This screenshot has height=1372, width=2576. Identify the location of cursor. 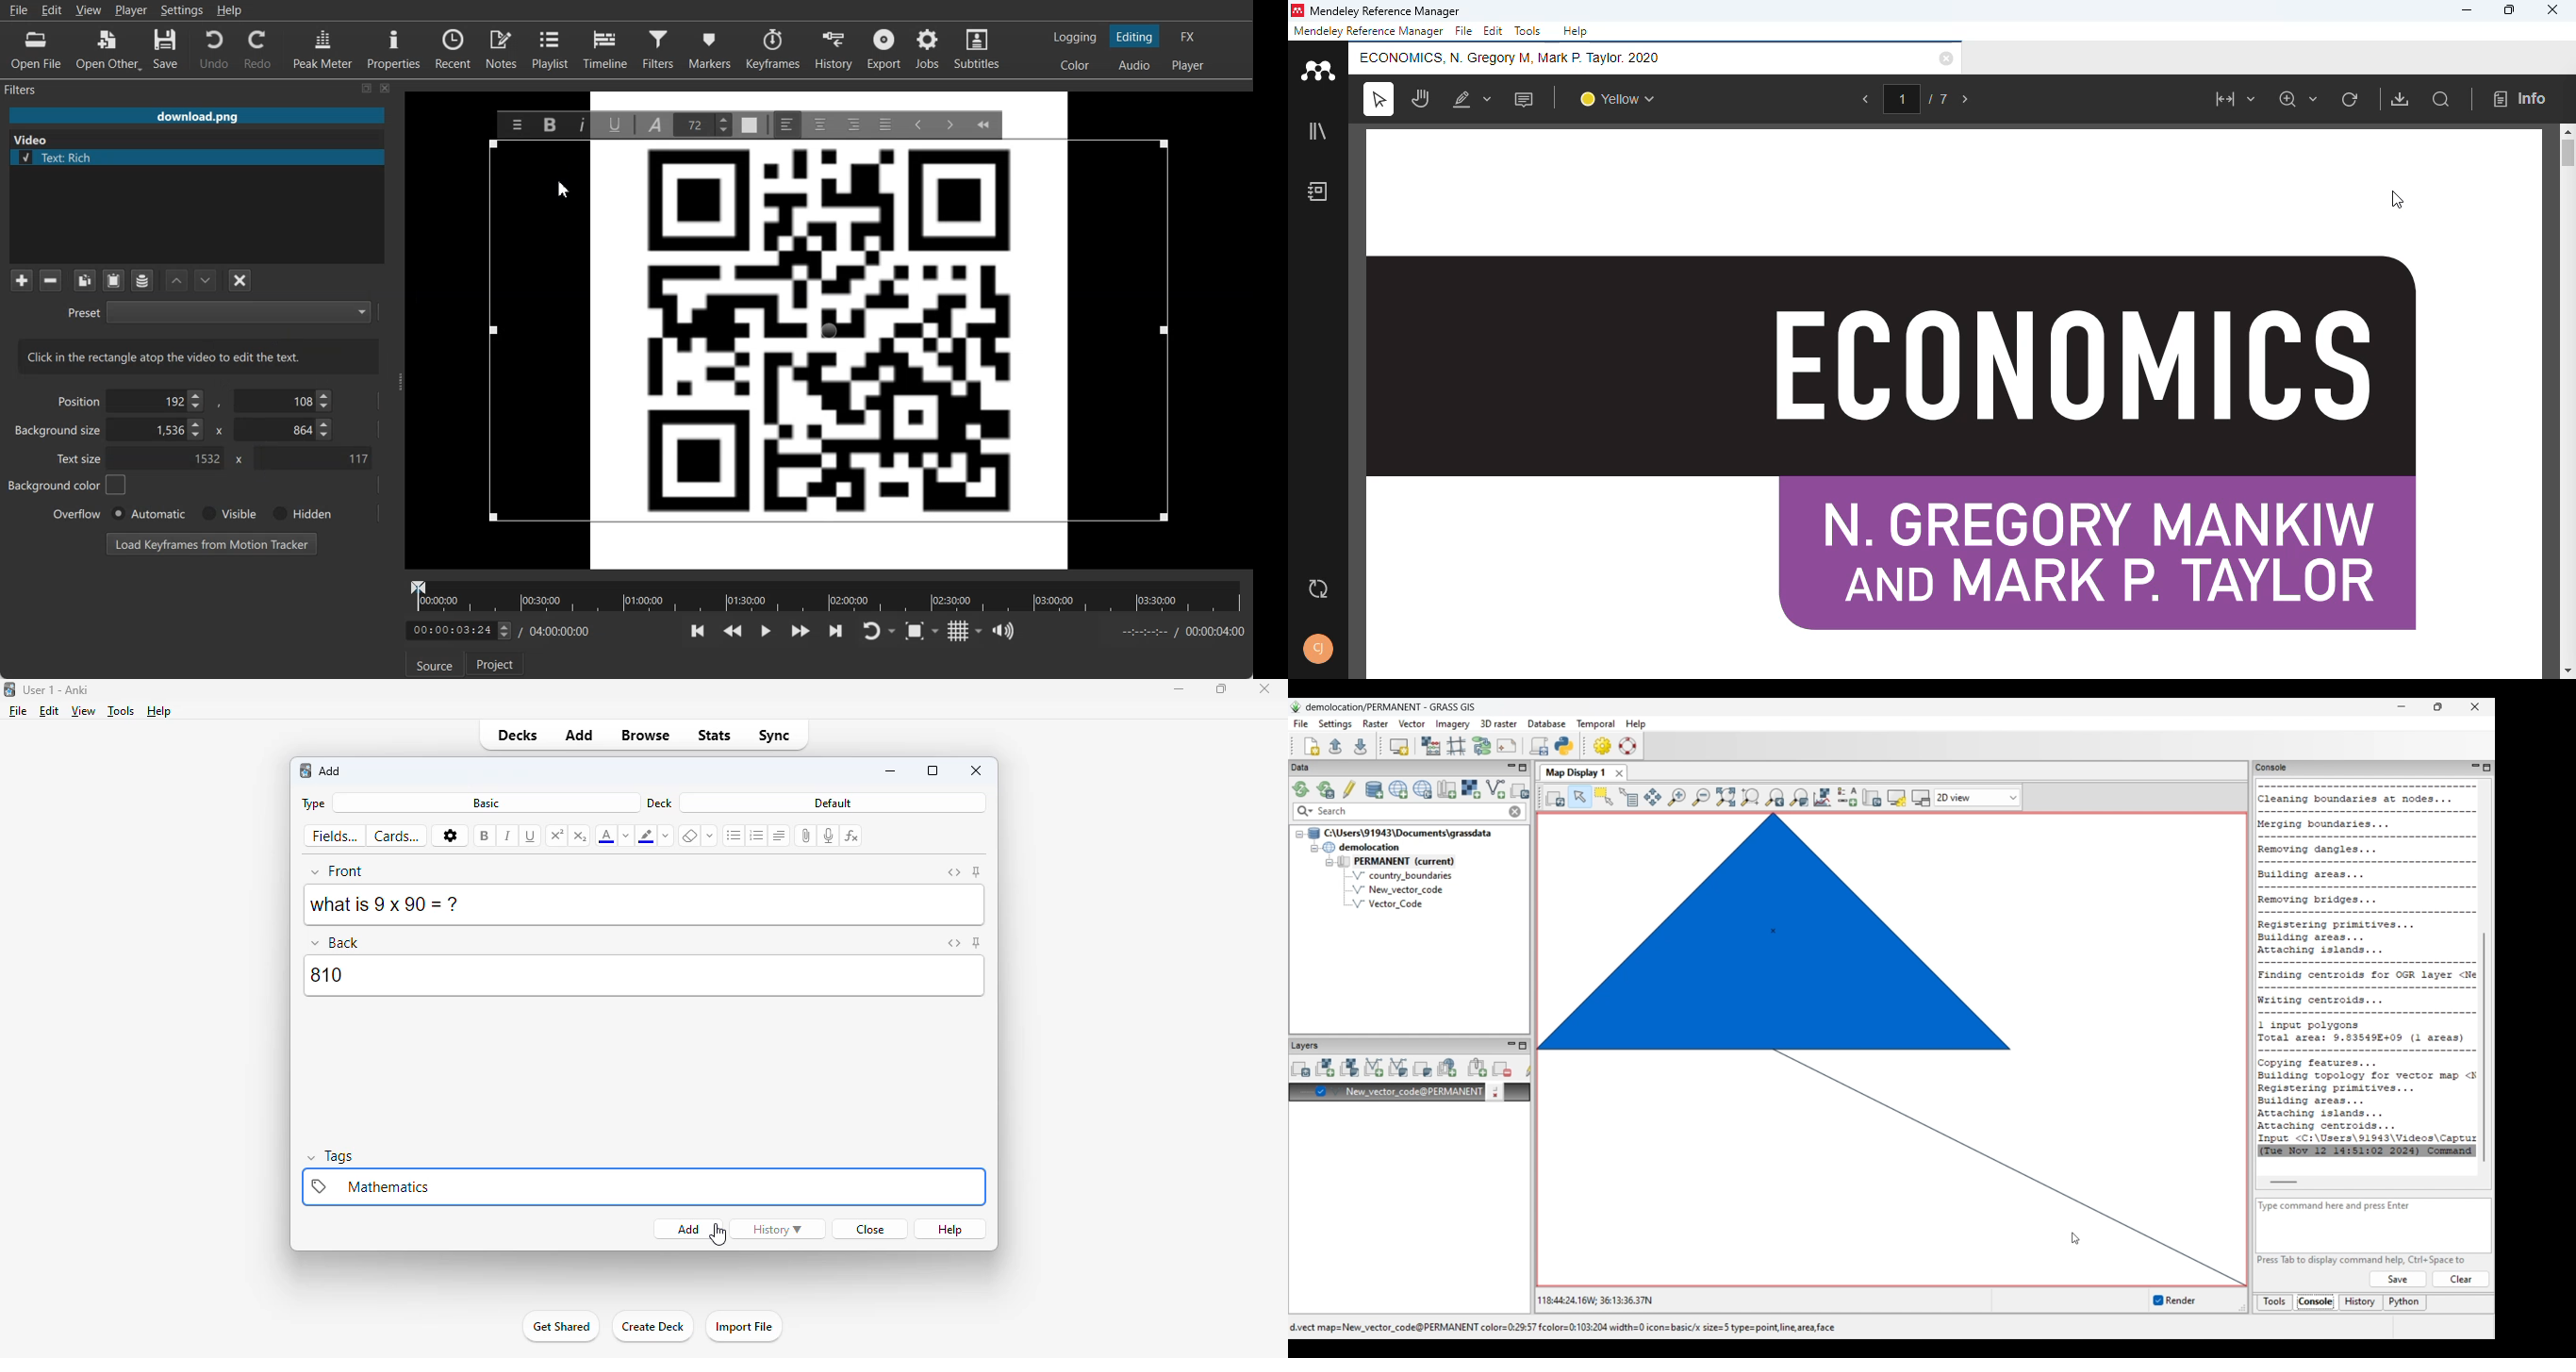
(2397, 199).